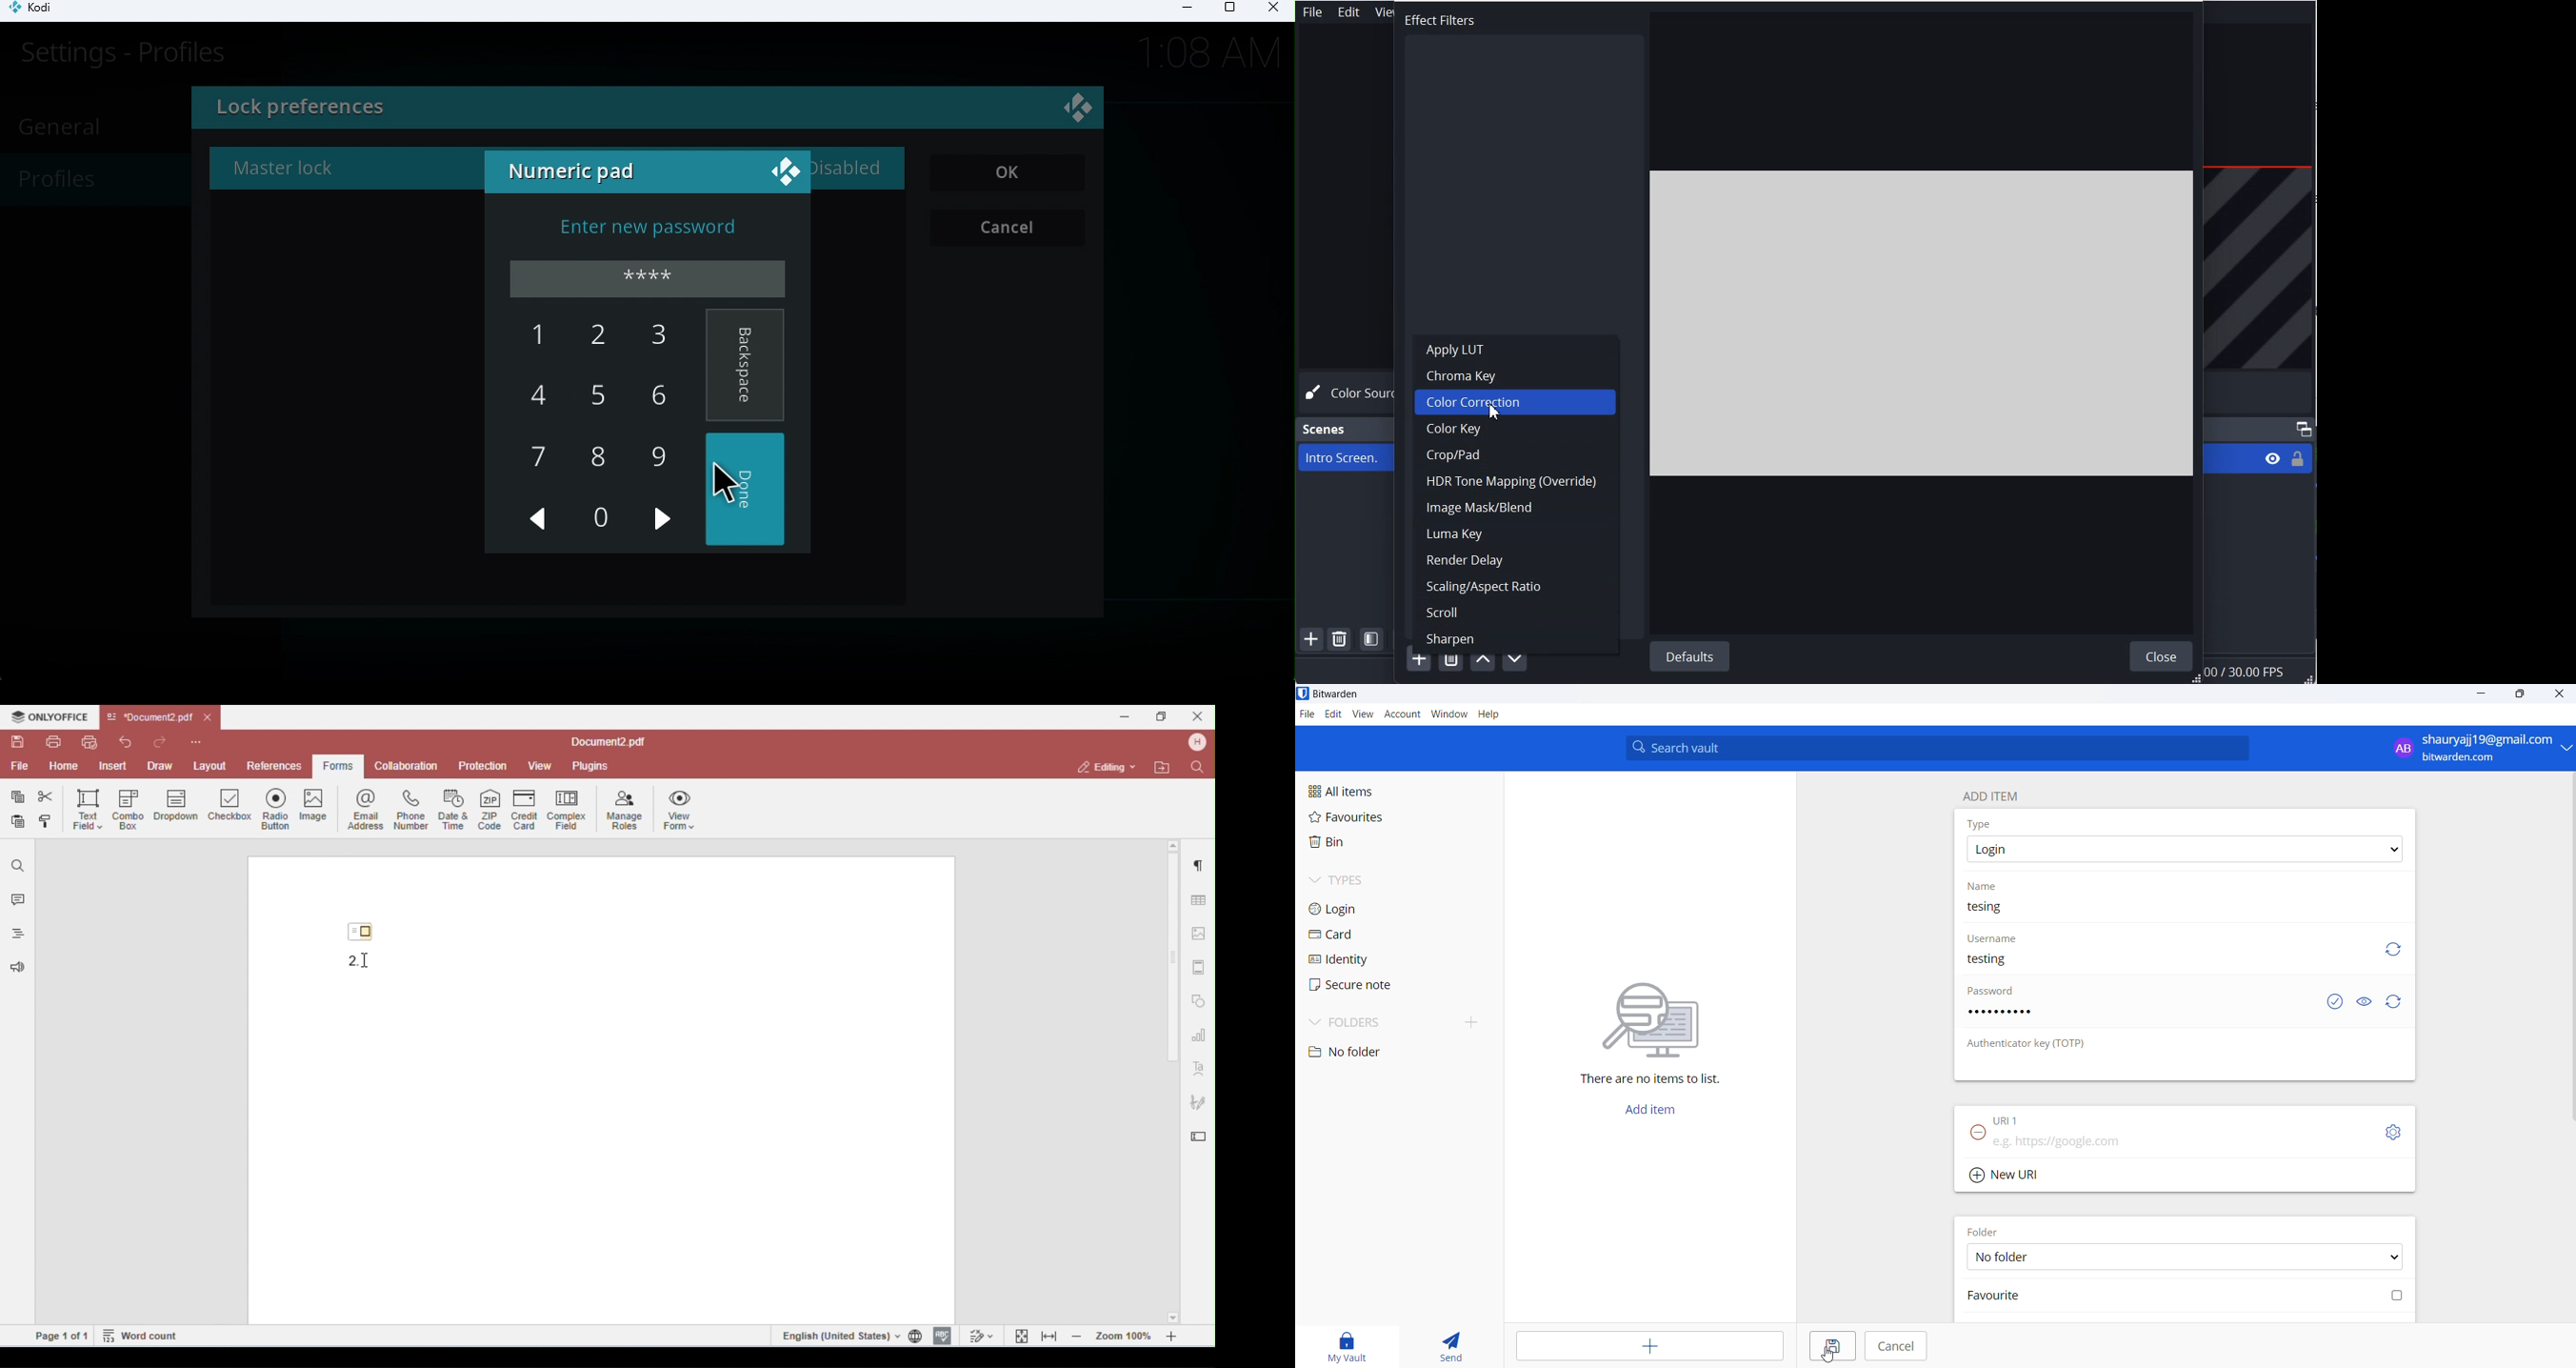  What do you see at coordinates (1325, 429) in the screenshot?
I see `Scene` at bounding box center [1325, 429].